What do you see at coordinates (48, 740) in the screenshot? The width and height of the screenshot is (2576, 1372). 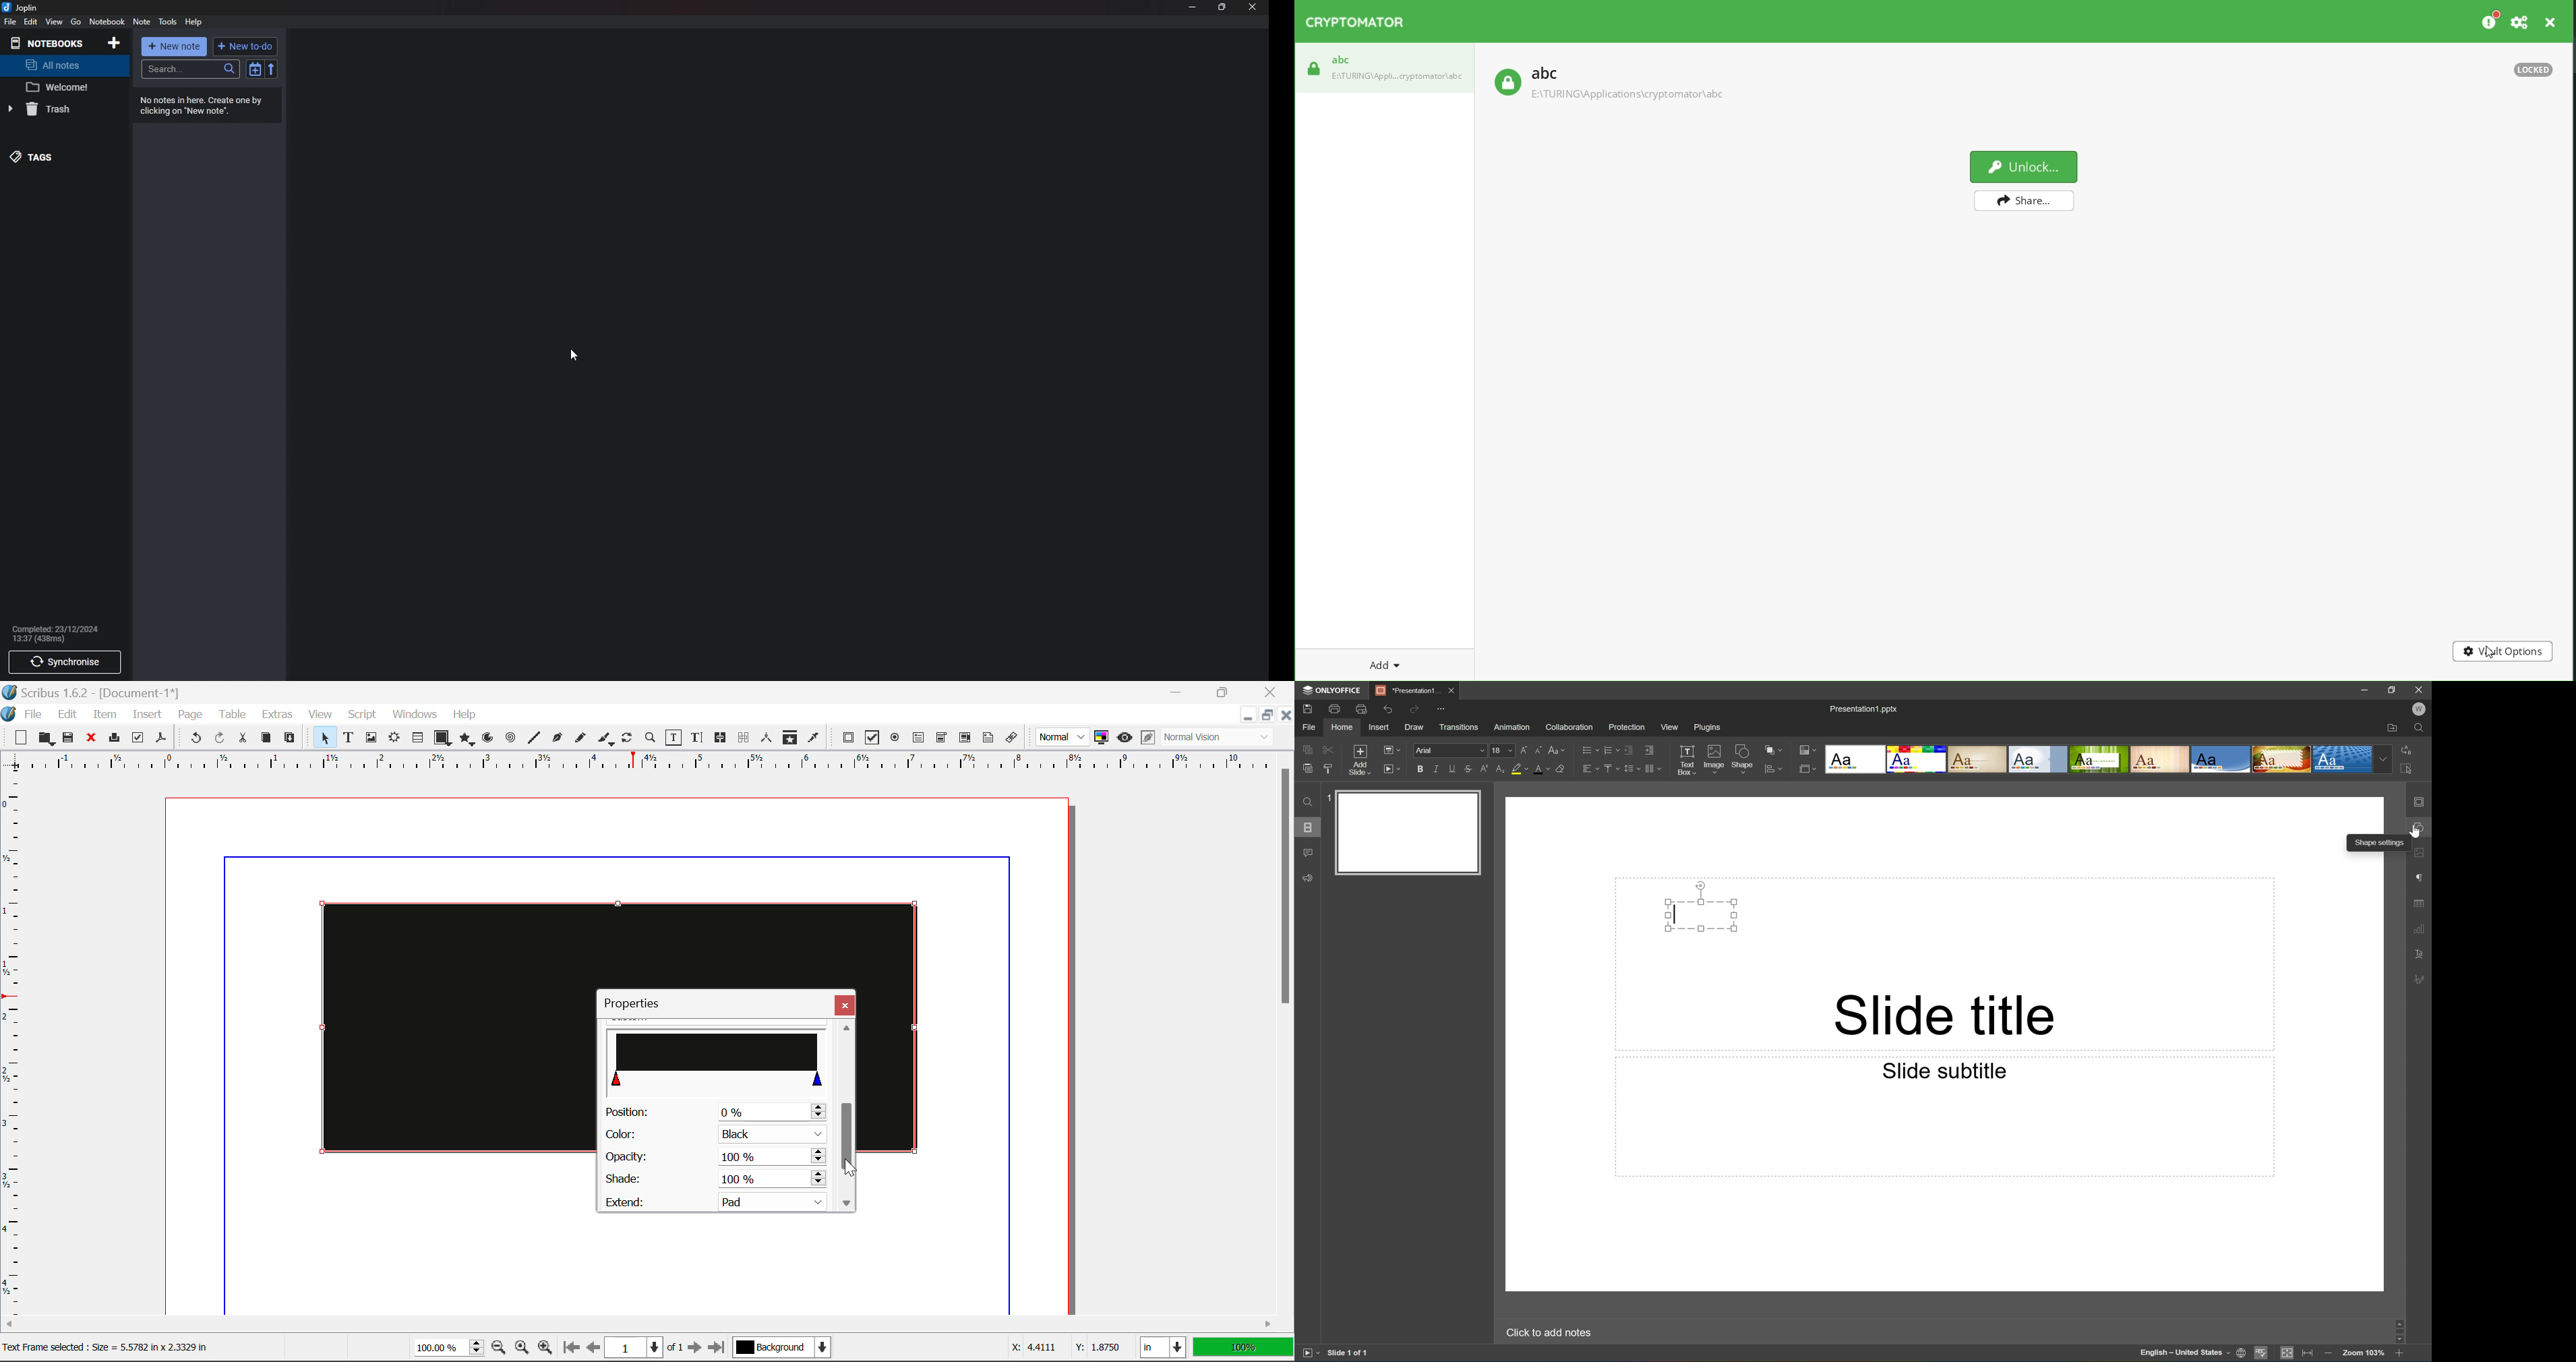 I see `Open` at bounding box center [48, 740].